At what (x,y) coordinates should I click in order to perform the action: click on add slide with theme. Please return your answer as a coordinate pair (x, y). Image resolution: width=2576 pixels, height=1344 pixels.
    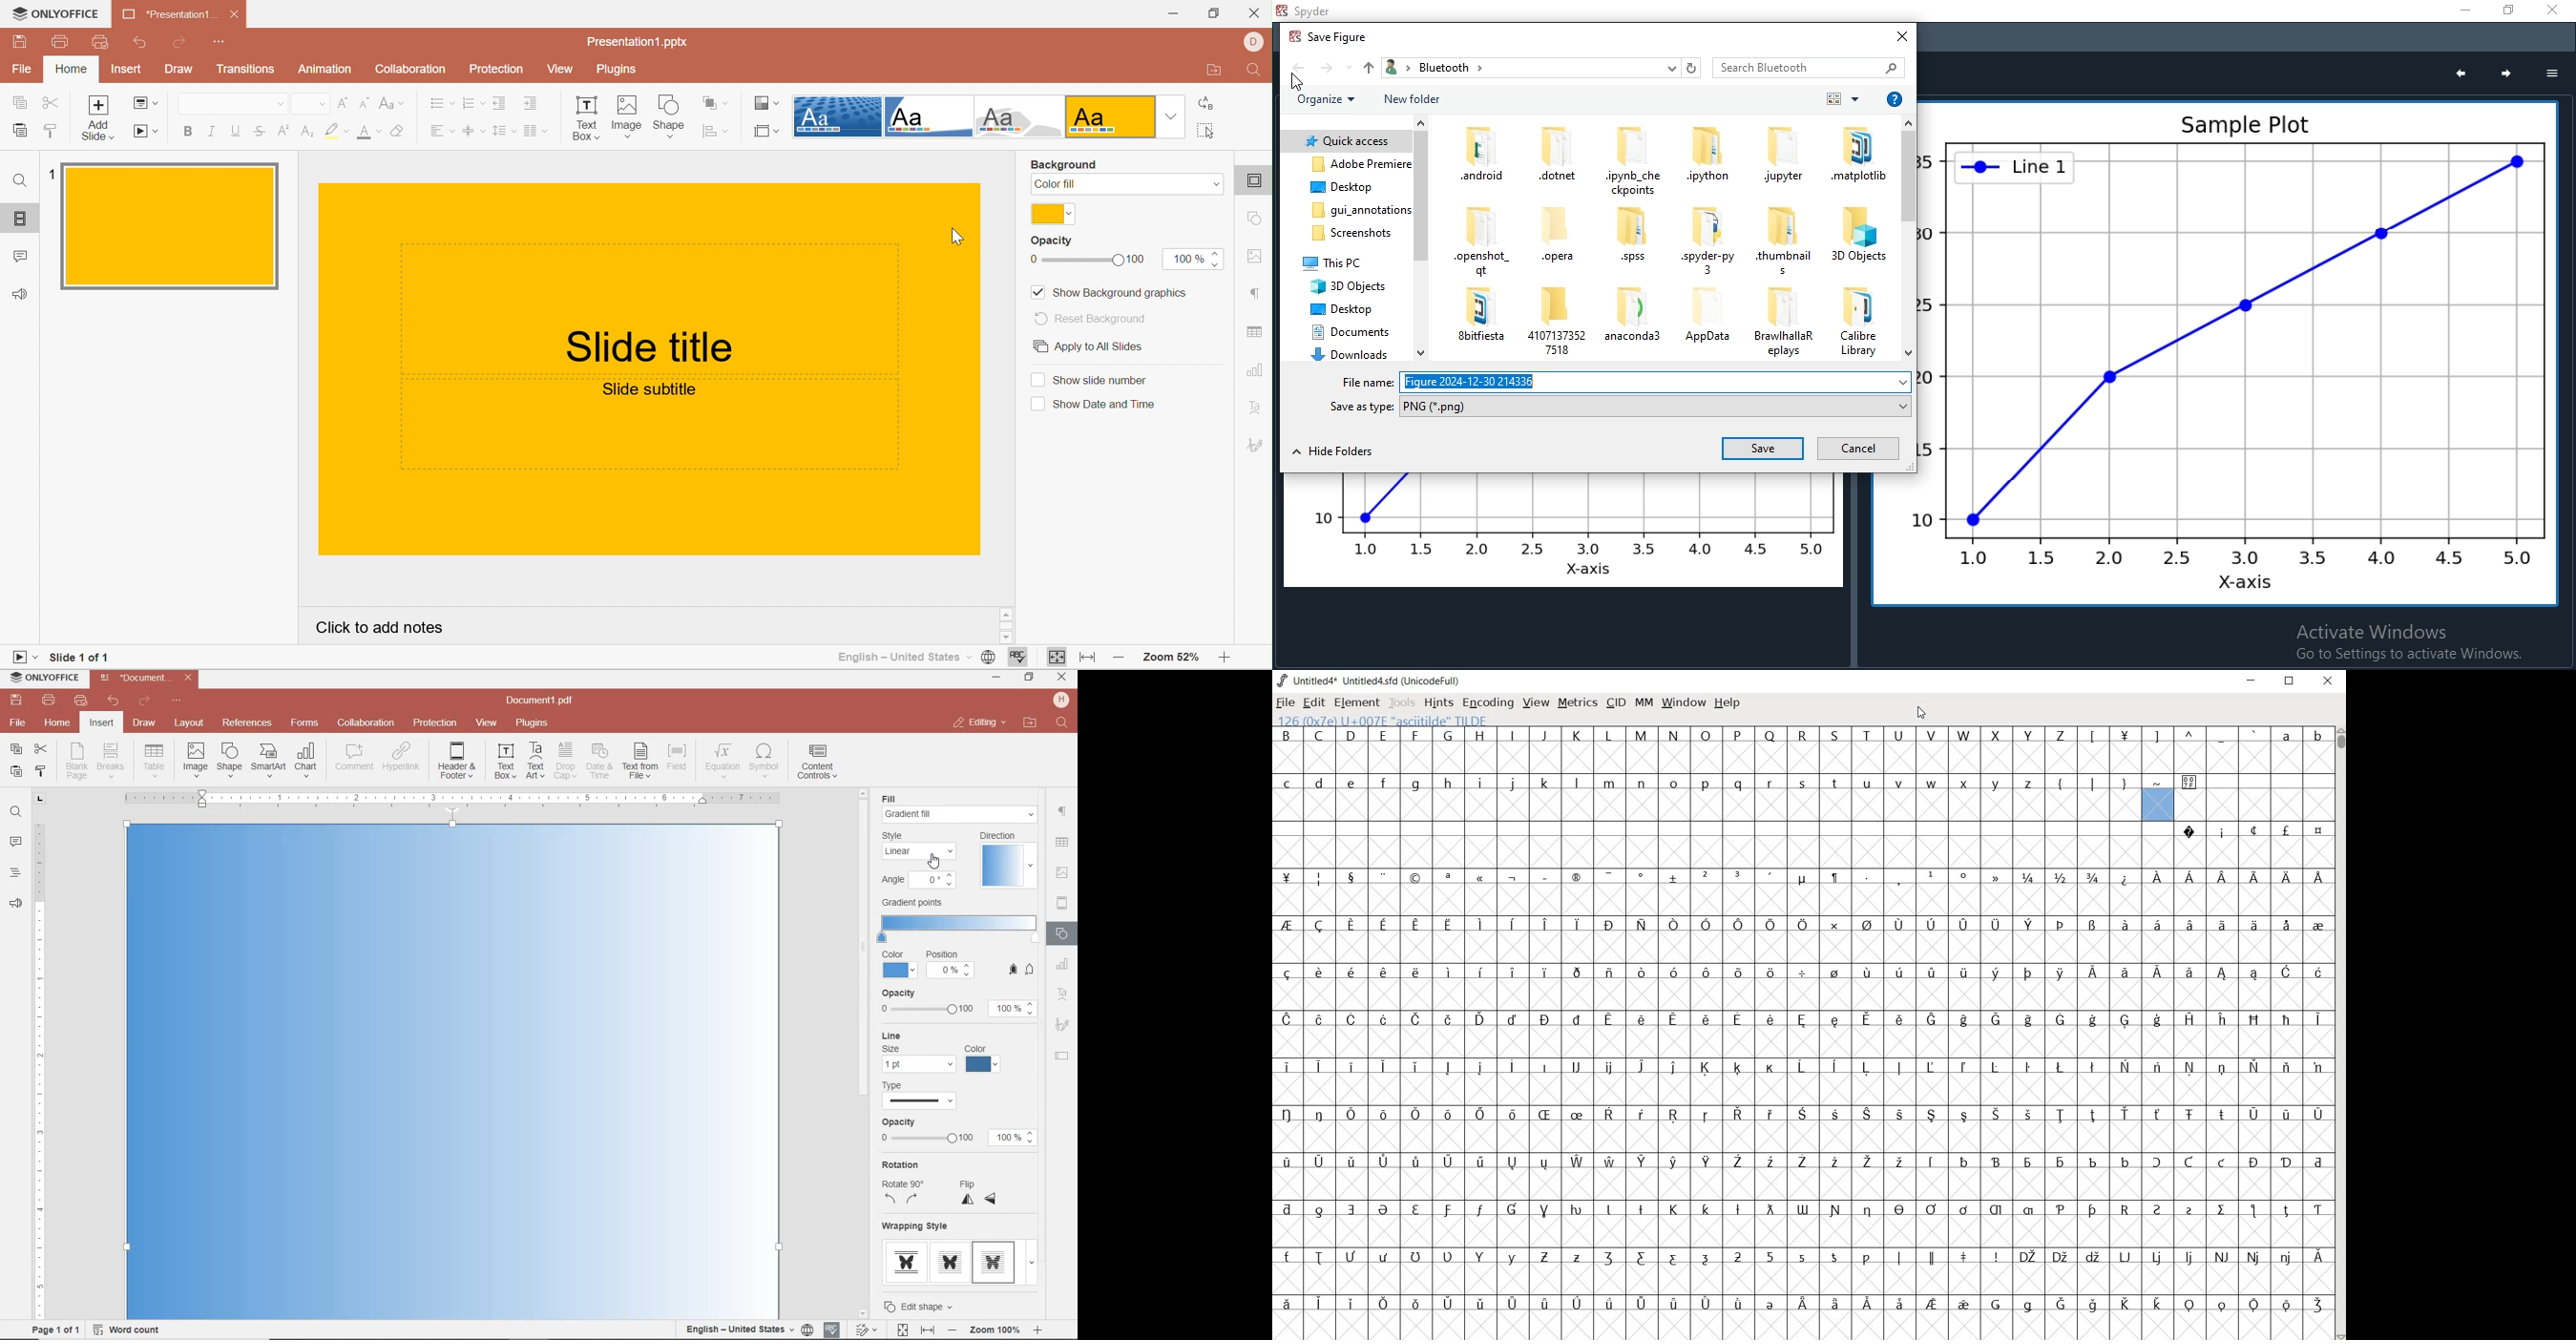
    Looking at the image, I should click on (98, 130).